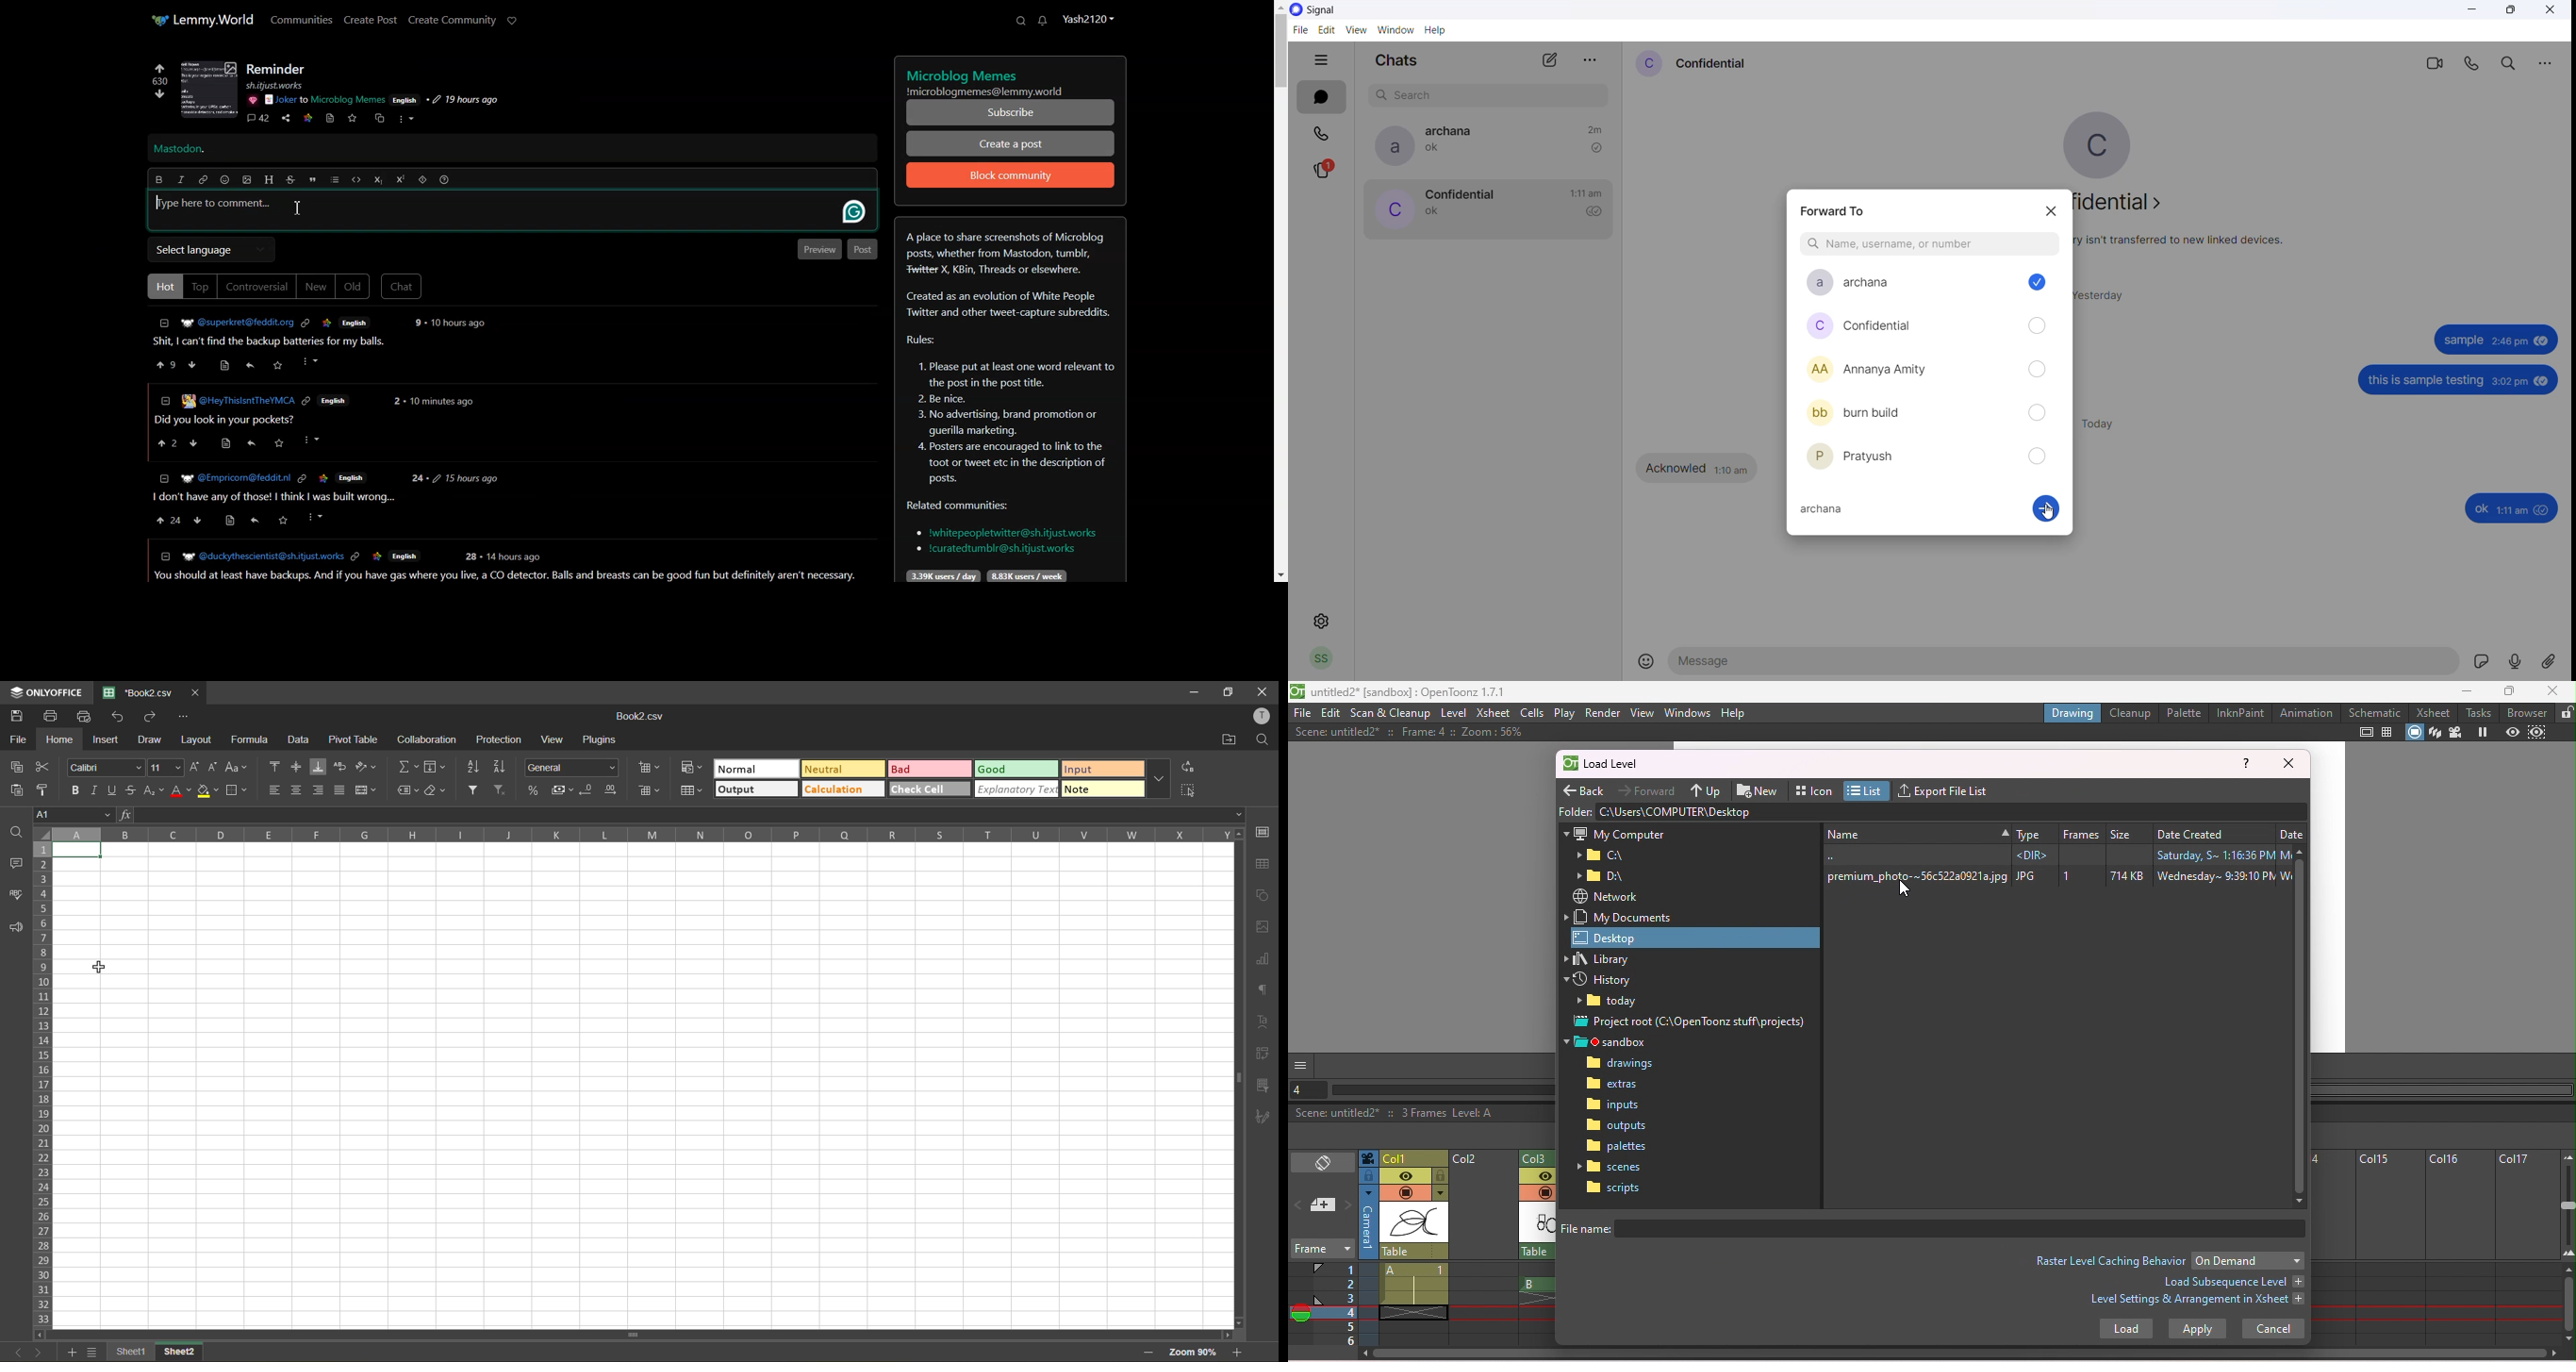  Describe the element at coordinates (1492, 93) in the screenshot. I see `search box` at that location.